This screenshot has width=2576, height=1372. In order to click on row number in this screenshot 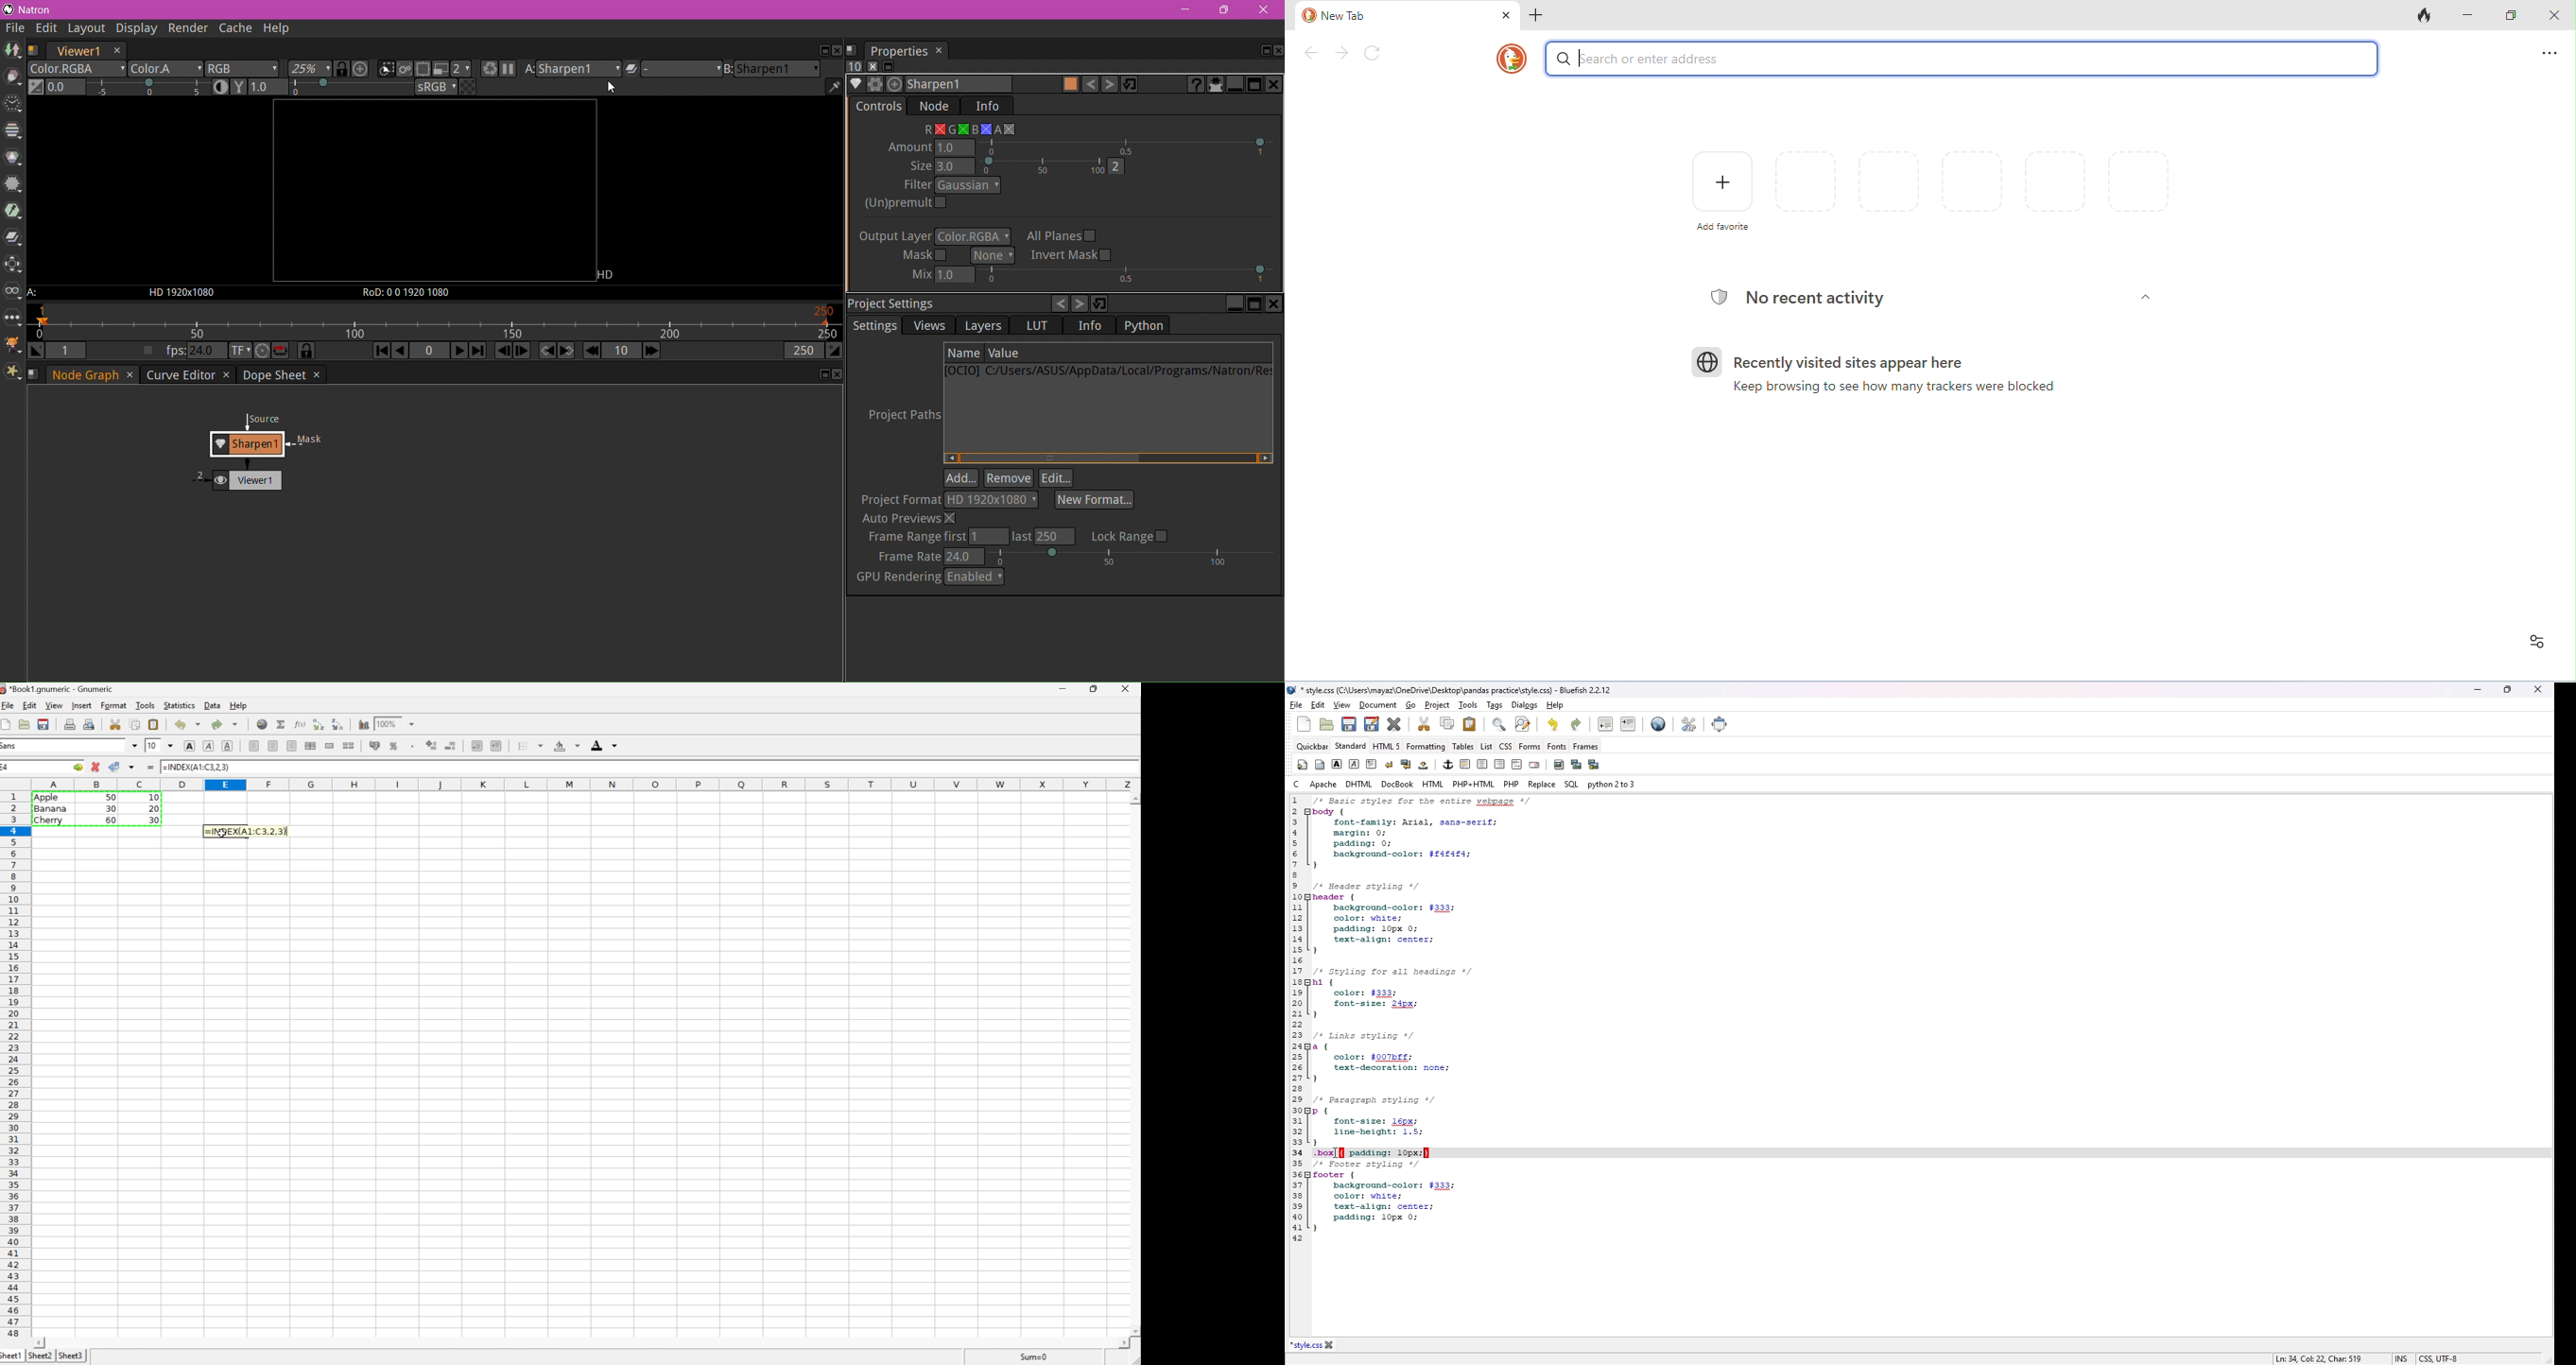, I will do `click(15, 1065)`.